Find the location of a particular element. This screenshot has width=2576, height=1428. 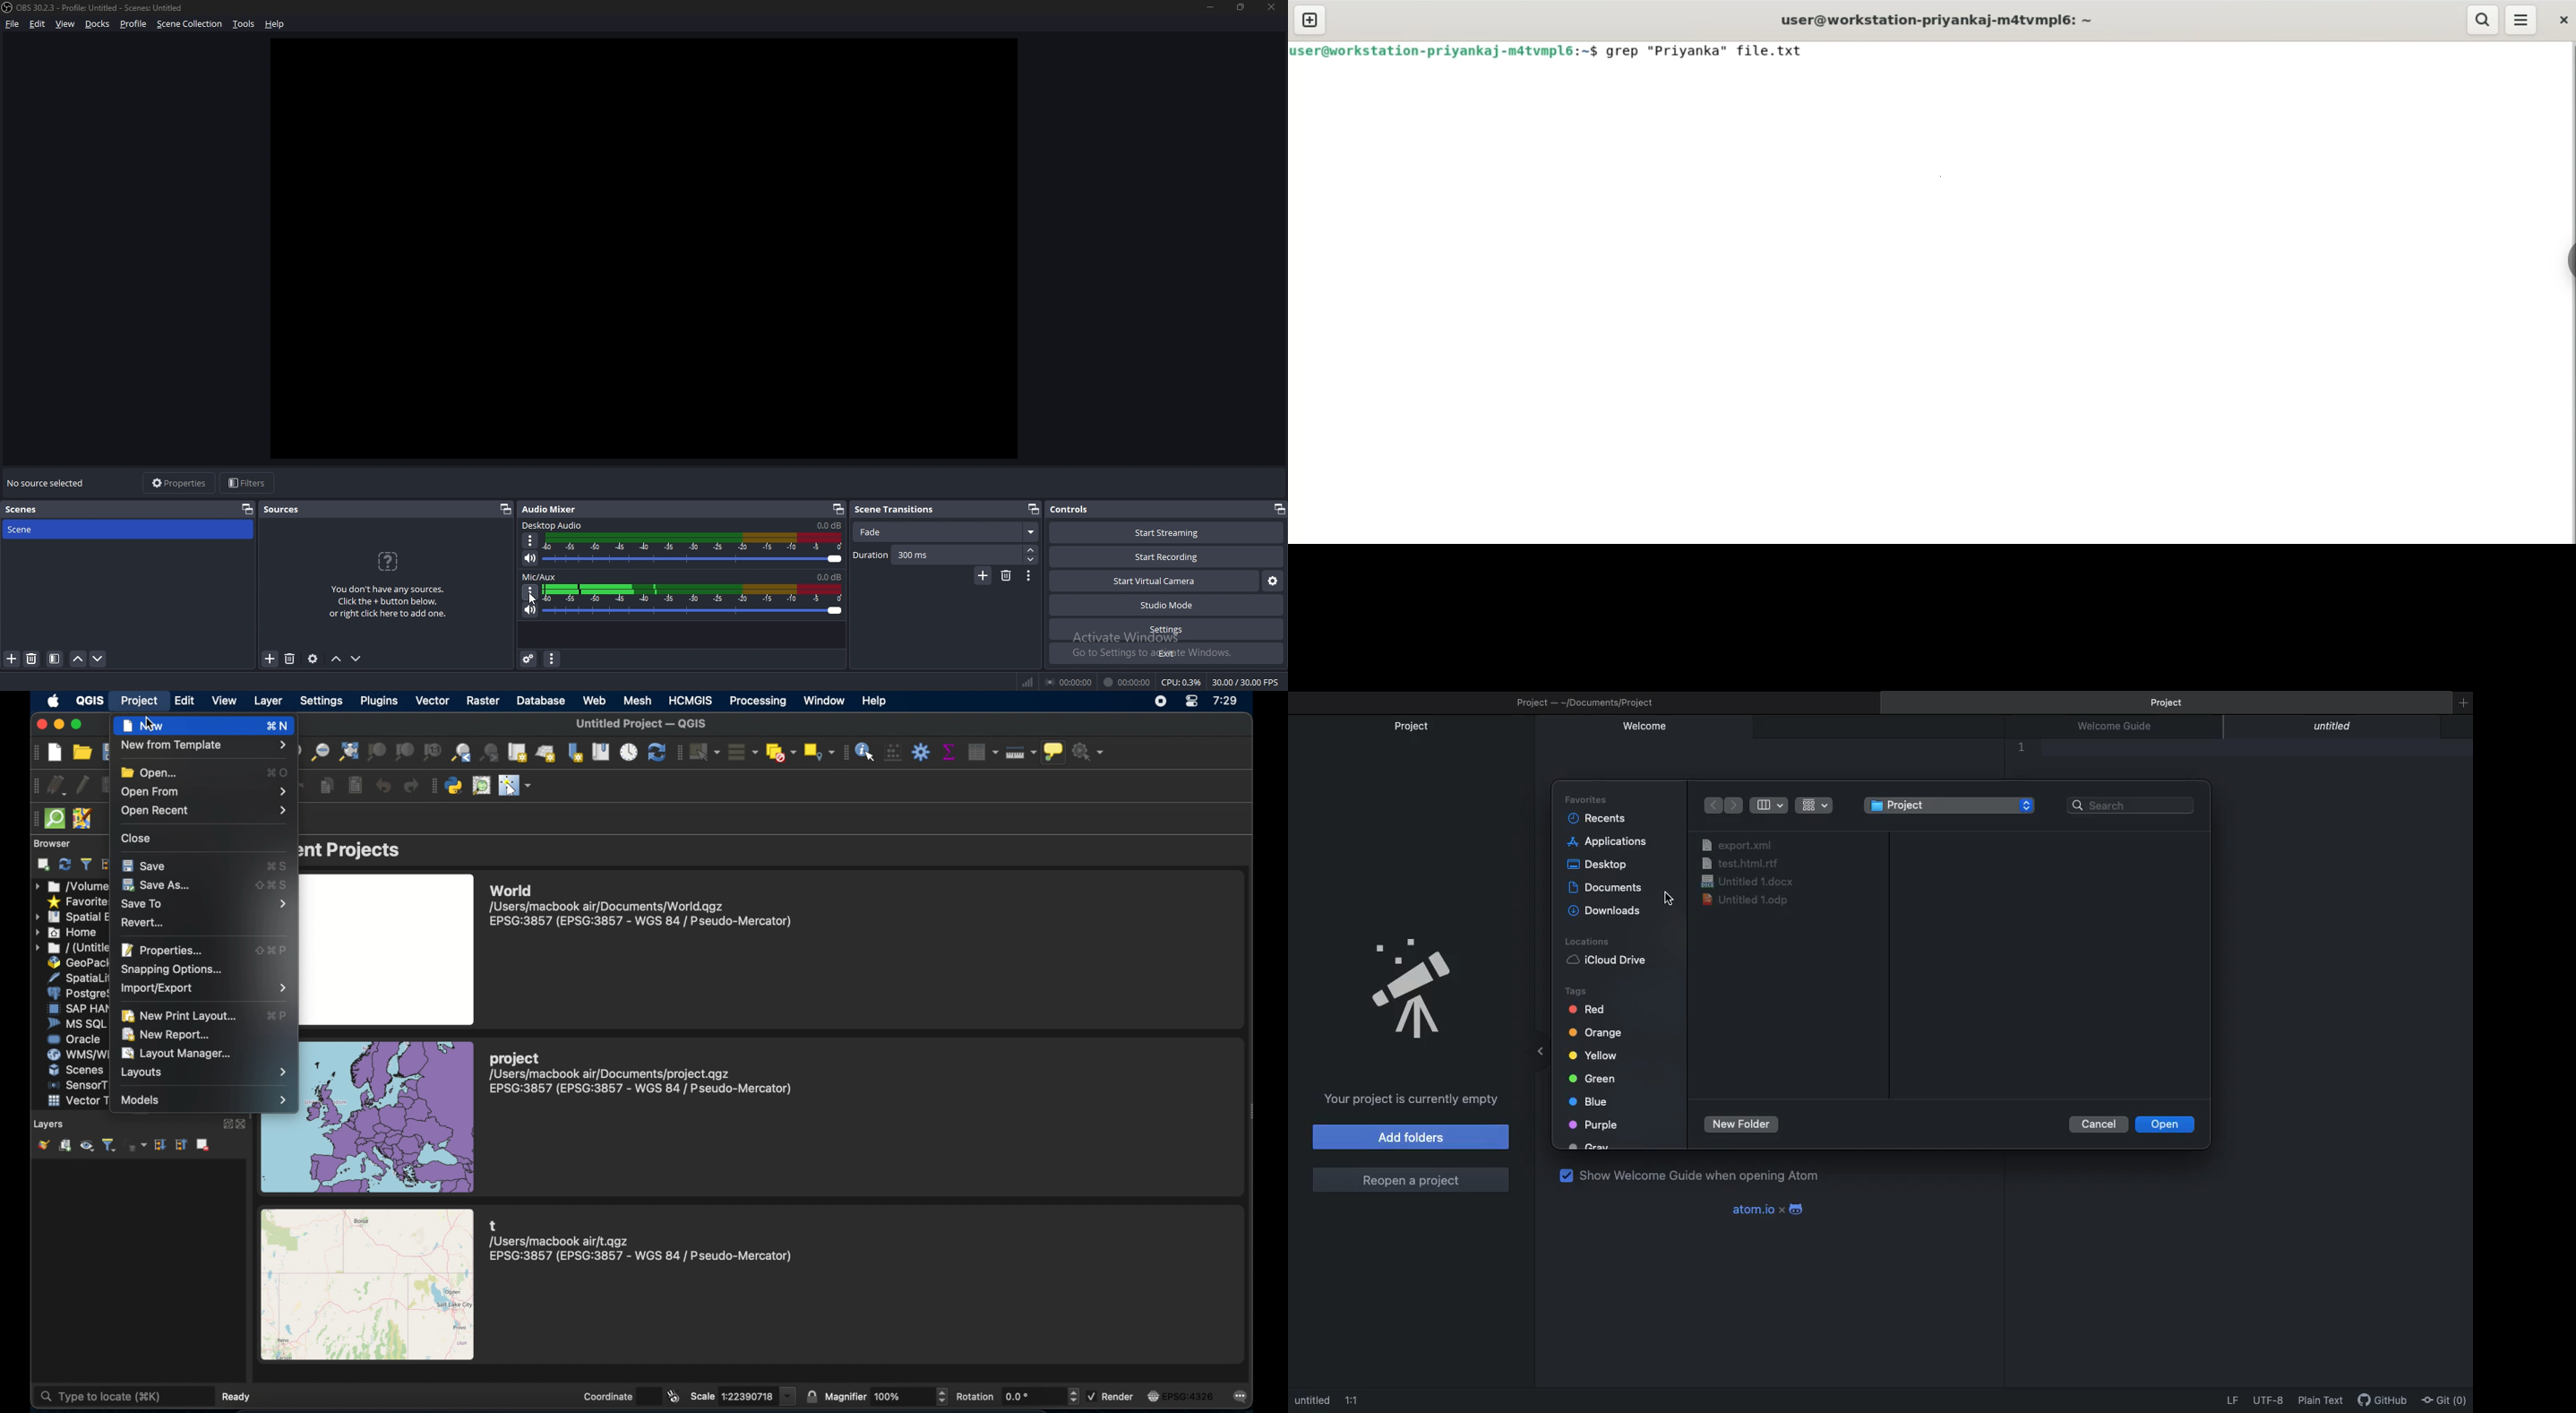

Applications is located at coordinates (1611, 842).